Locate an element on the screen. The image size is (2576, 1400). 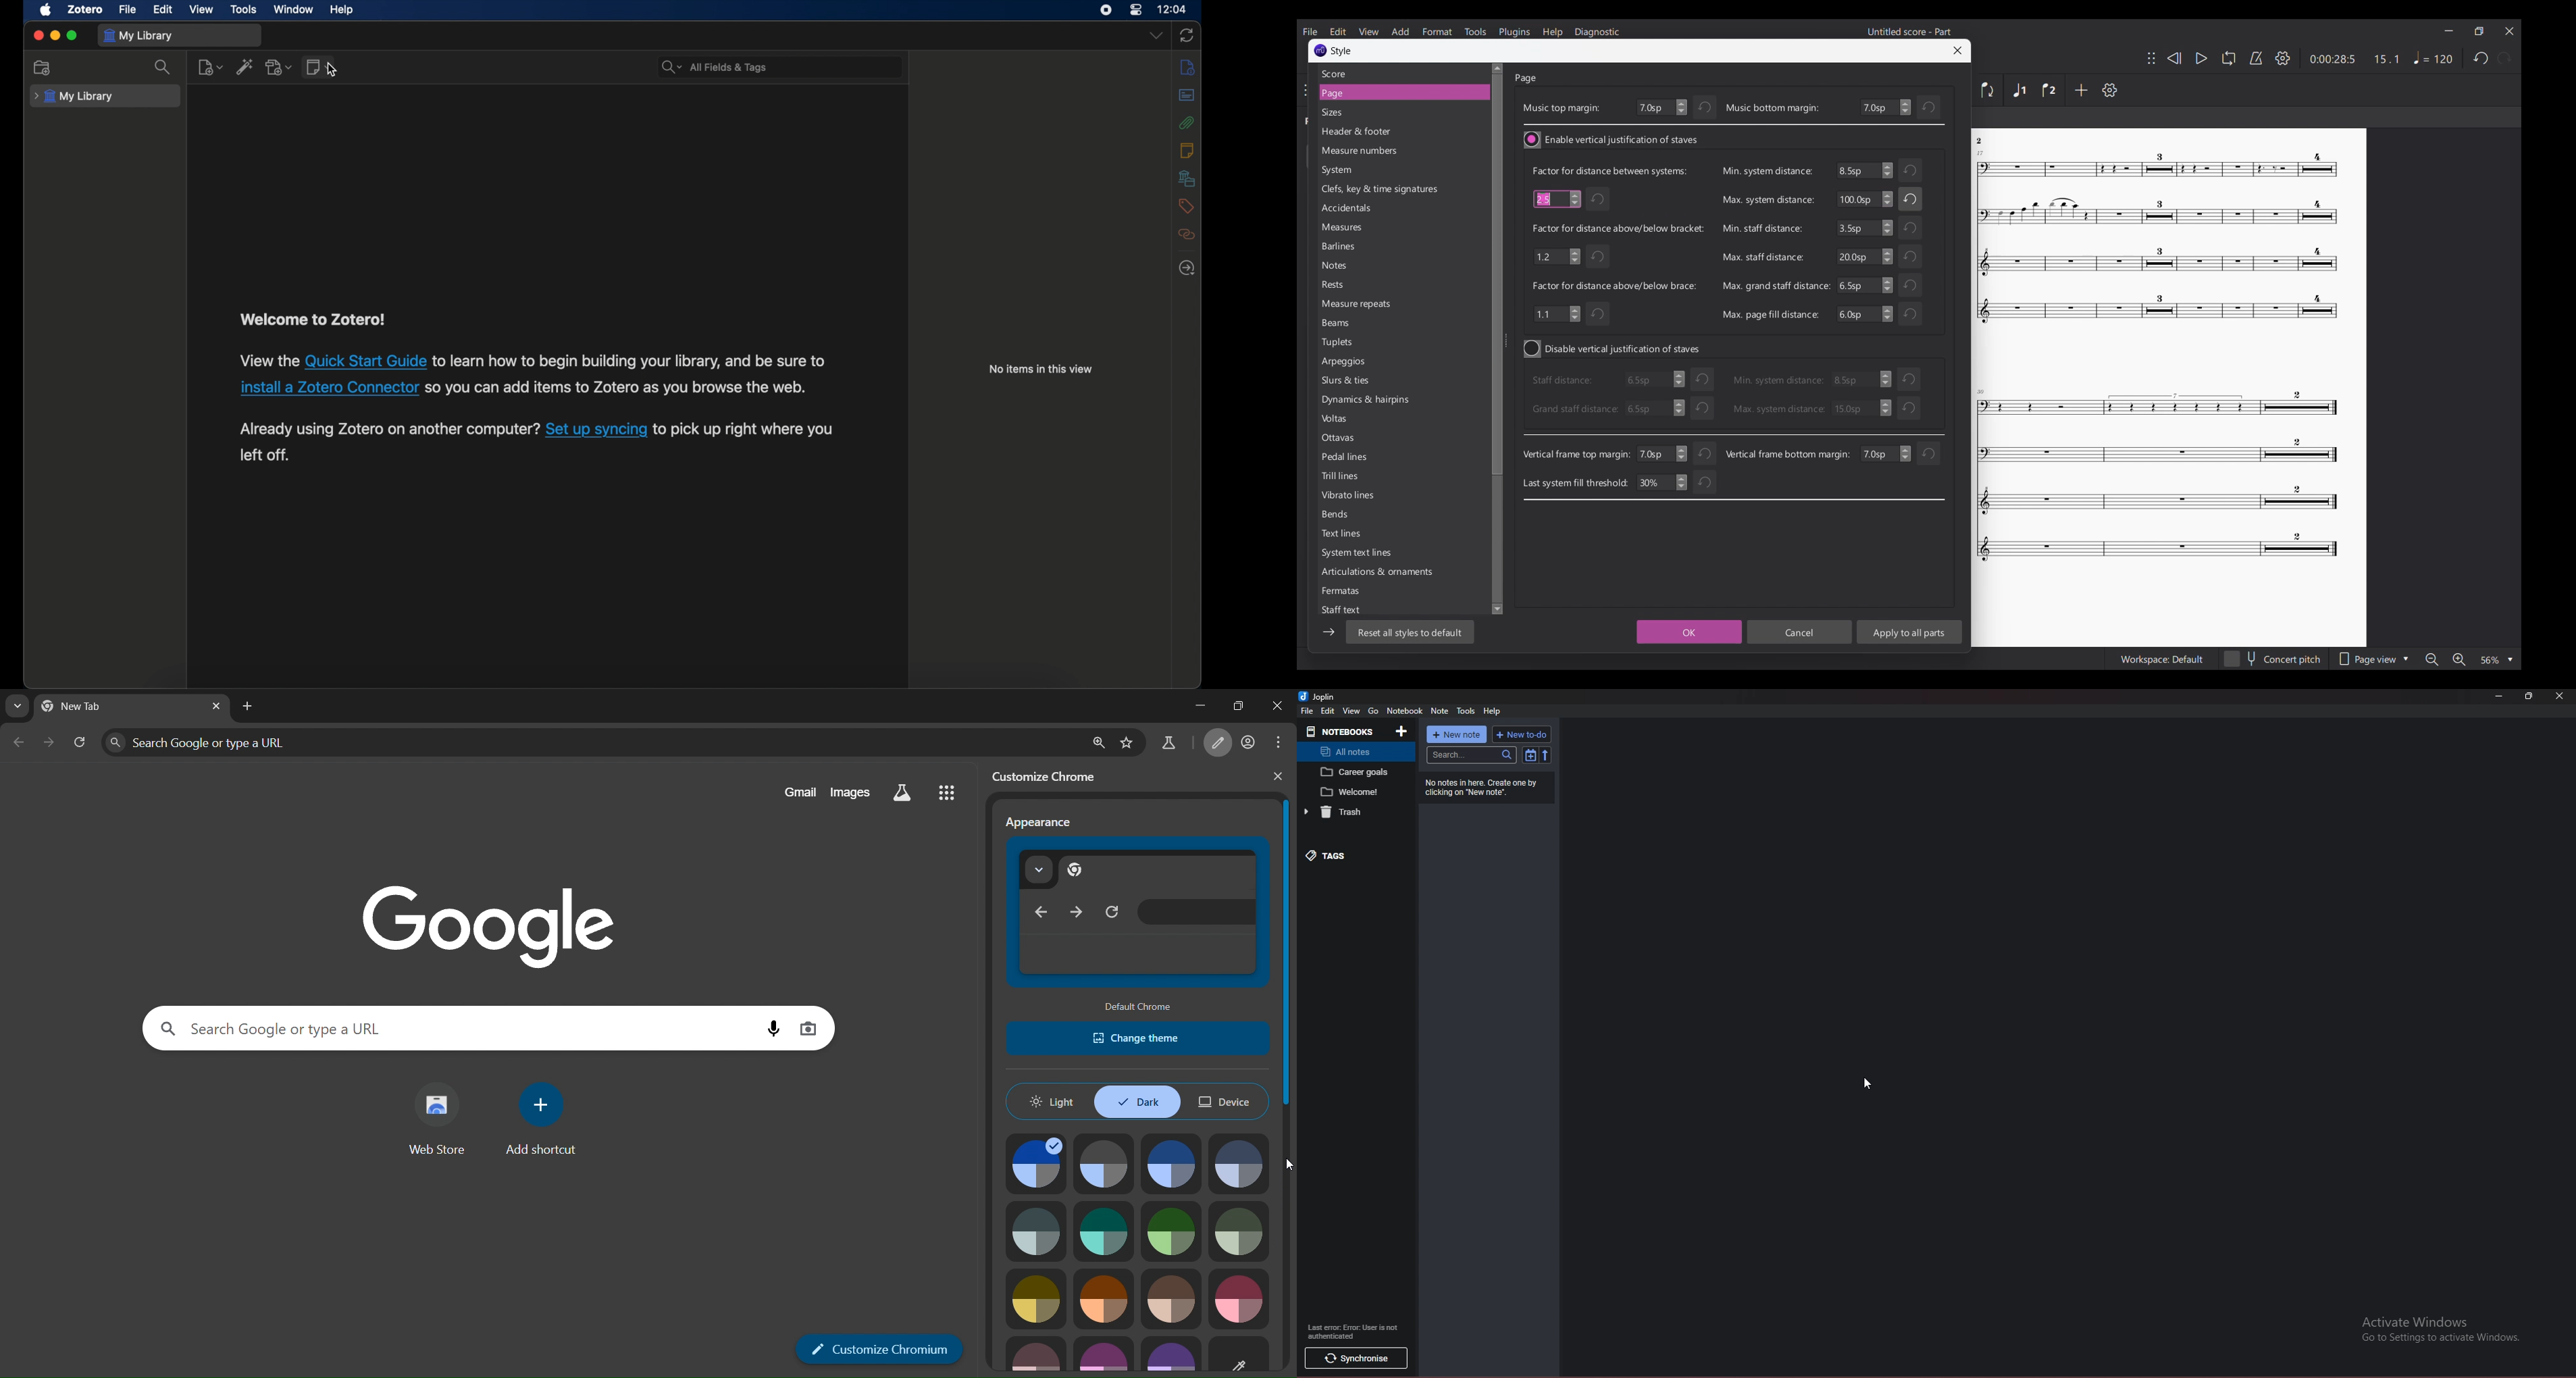
File menu is located at coordinates (1310, 31).